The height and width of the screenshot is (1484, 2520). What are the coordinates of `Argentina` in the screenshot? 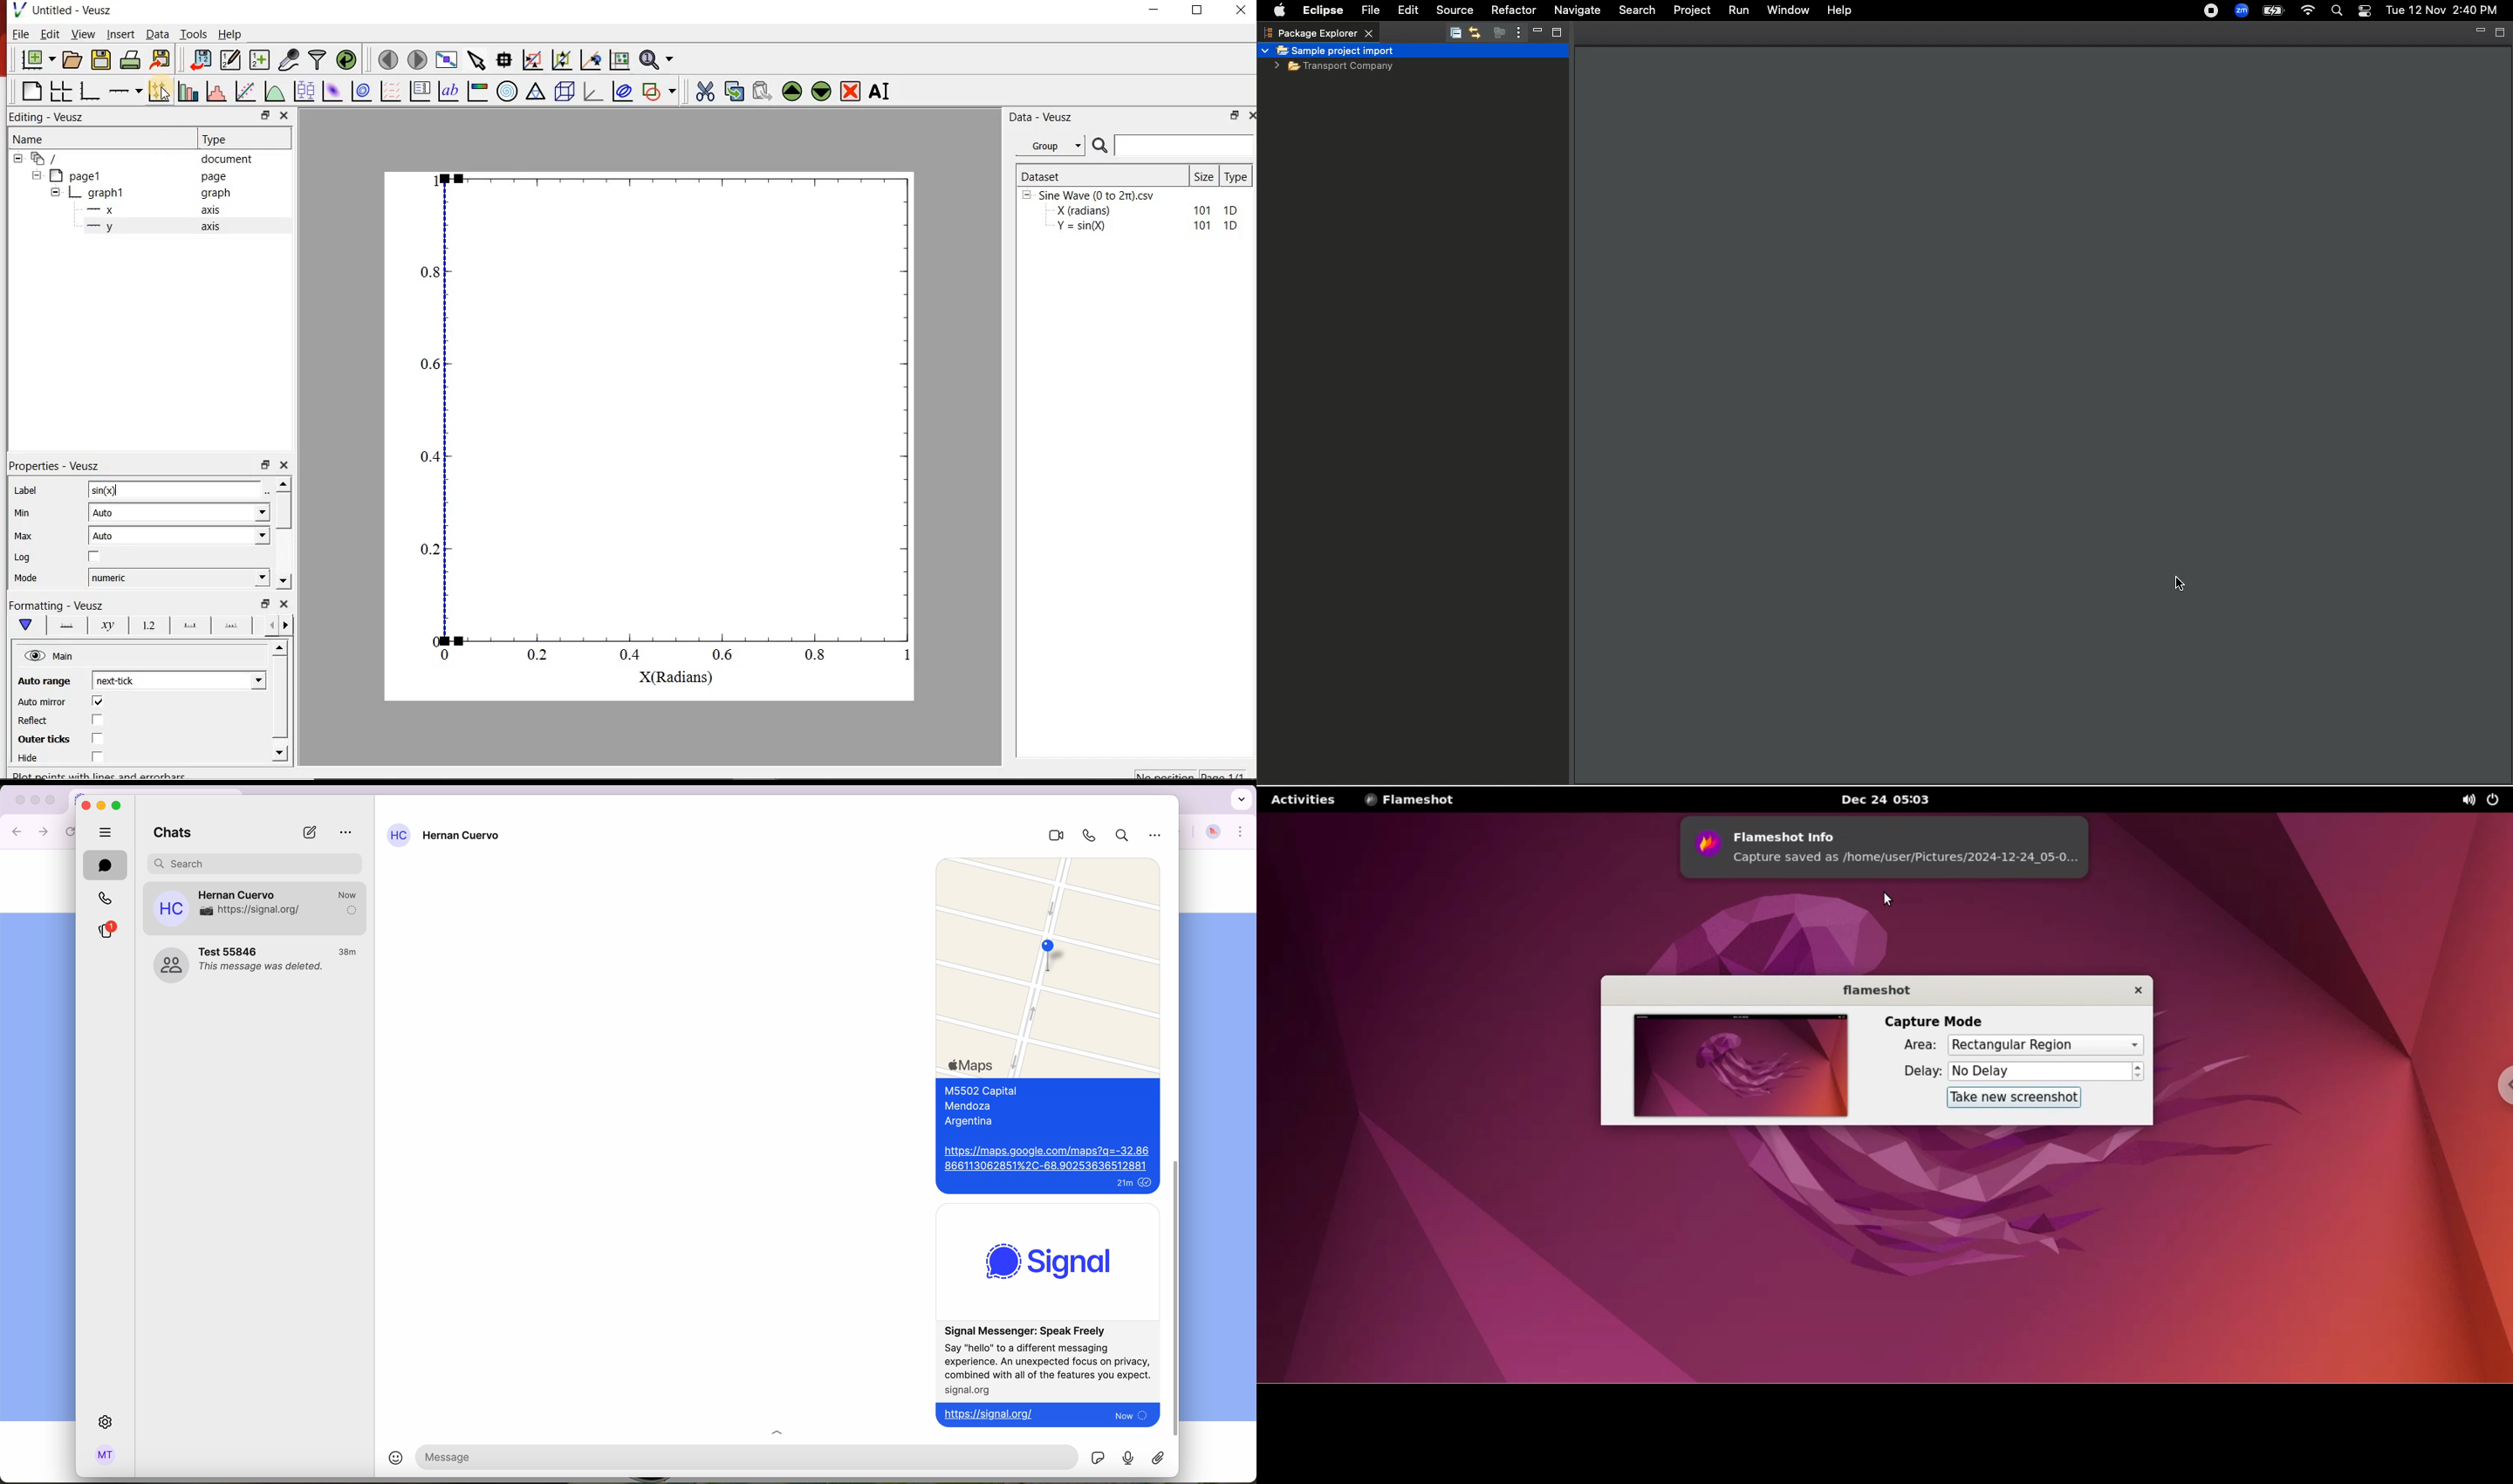 It's located at (972, 1123).